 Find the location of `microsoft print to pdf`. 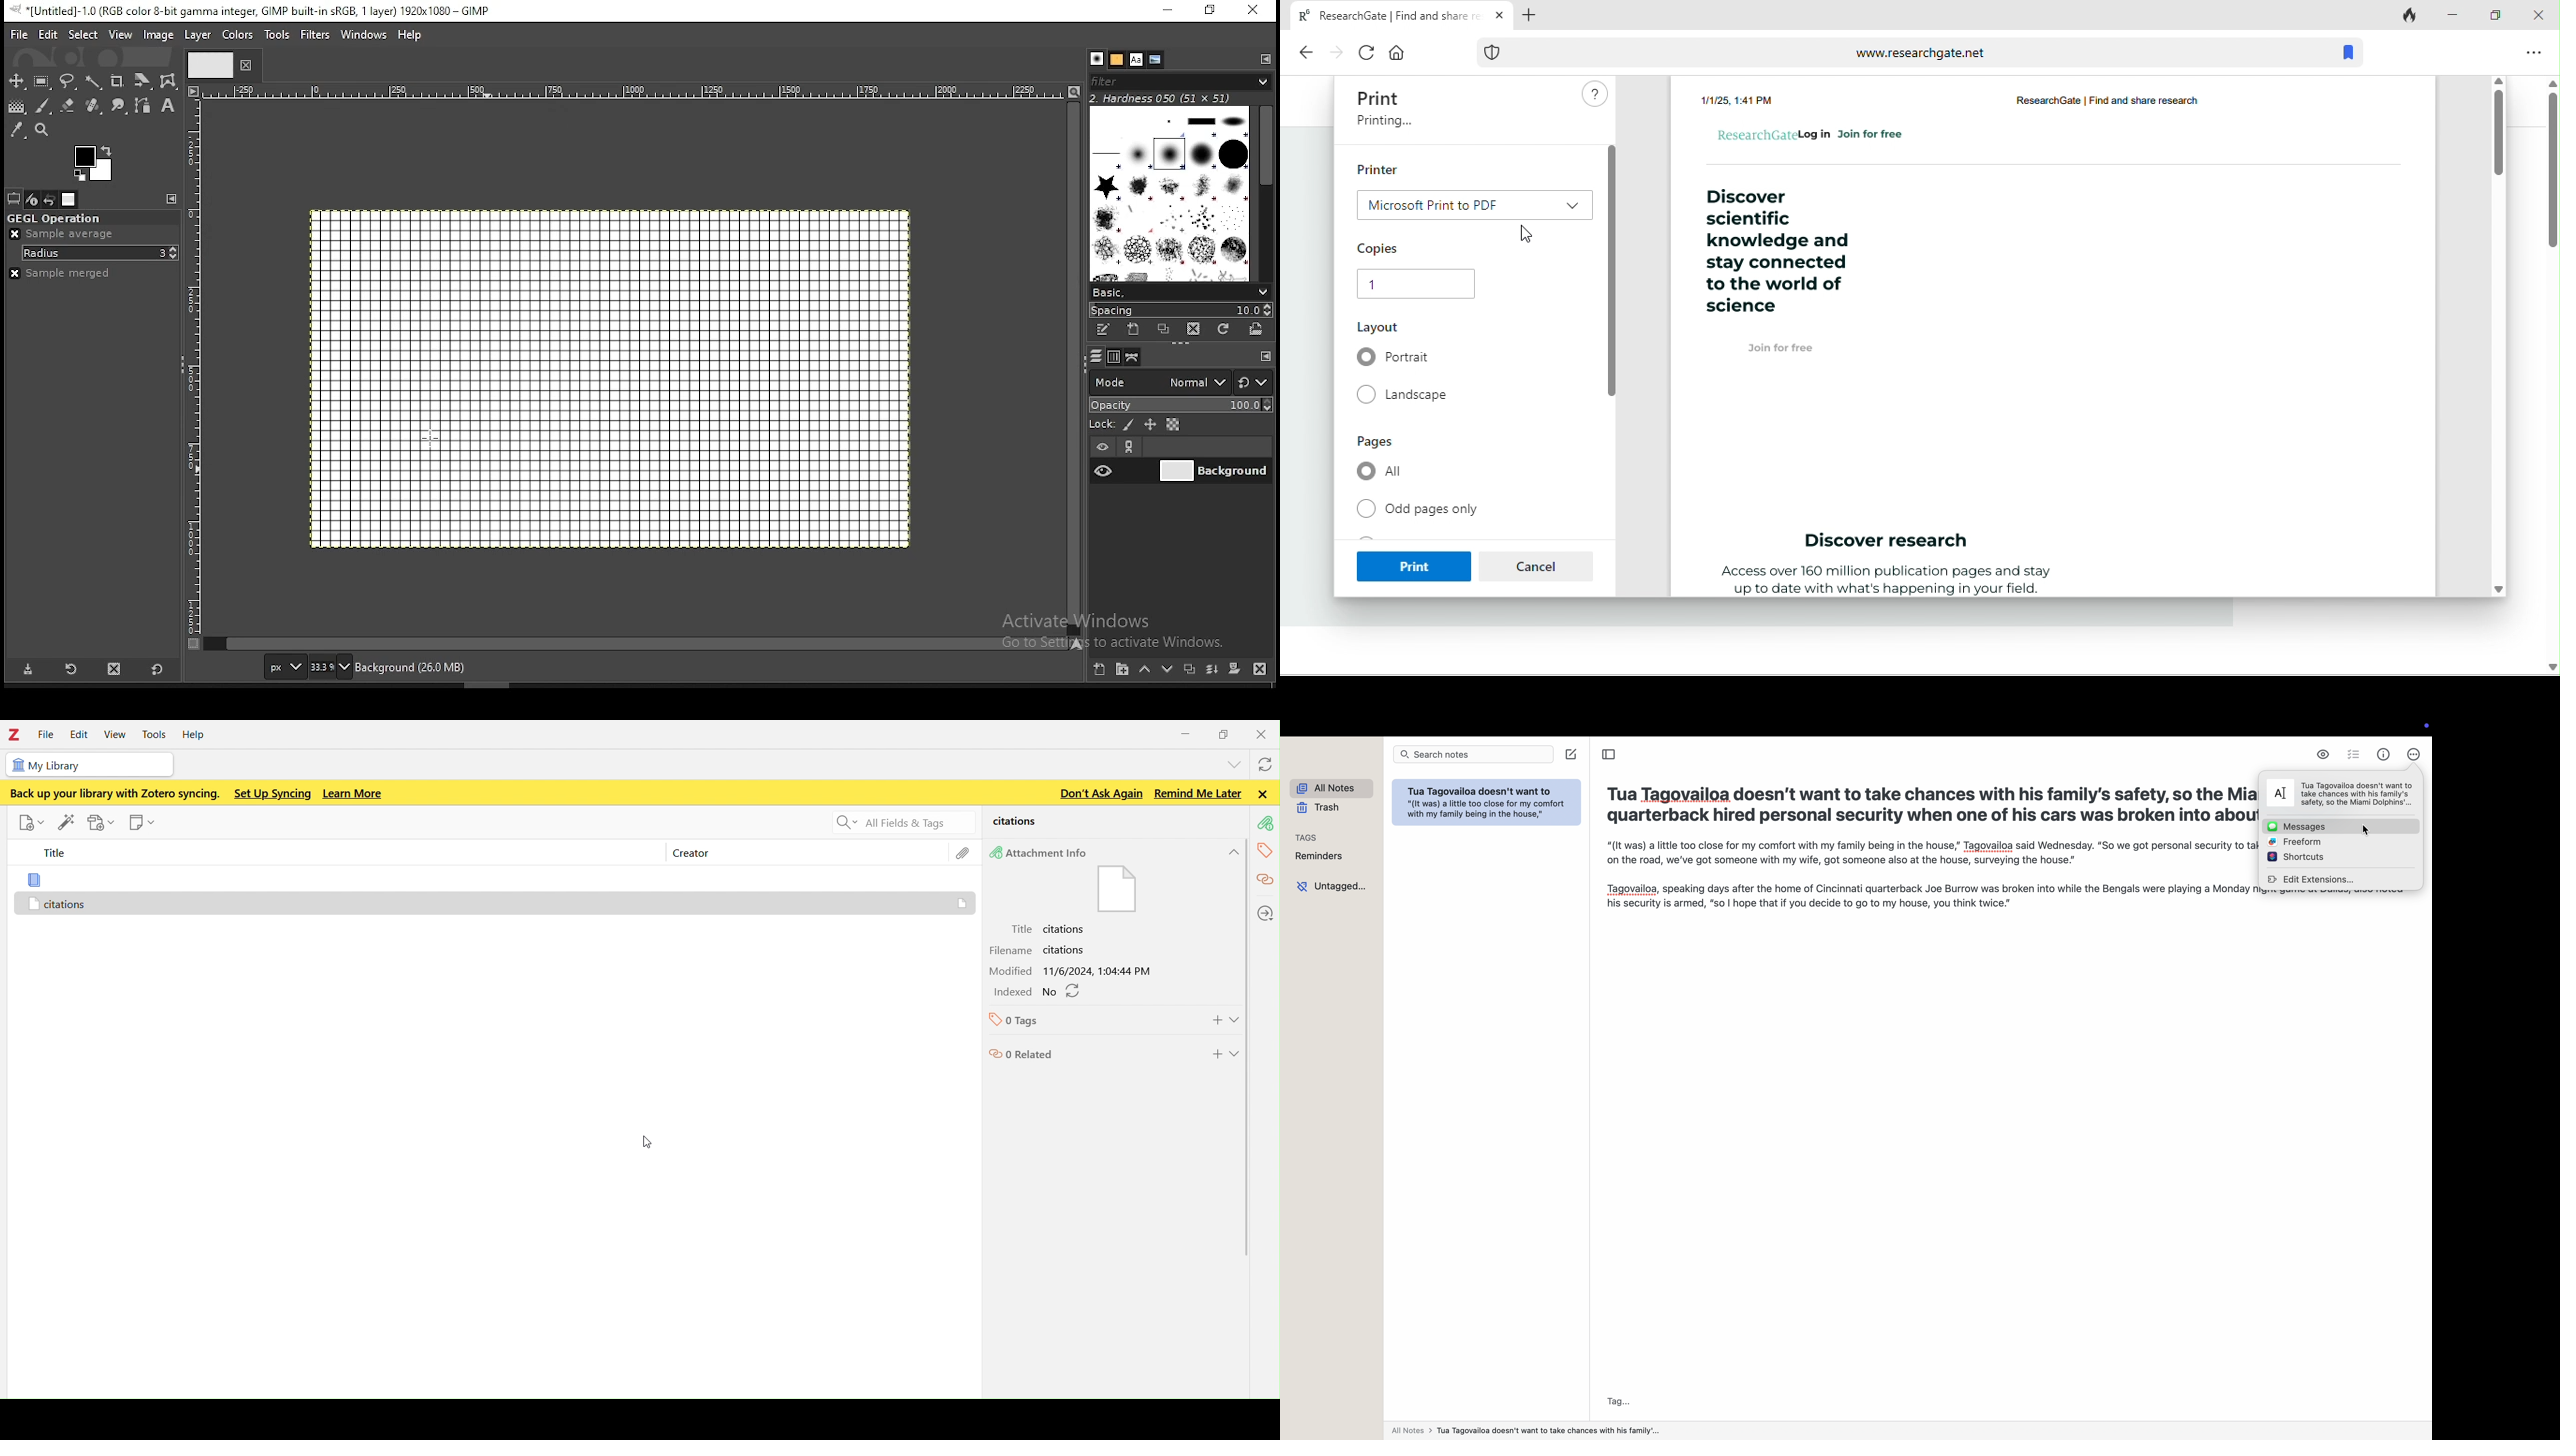

microsoft print to pdf is located at coordinates (1471, 203).